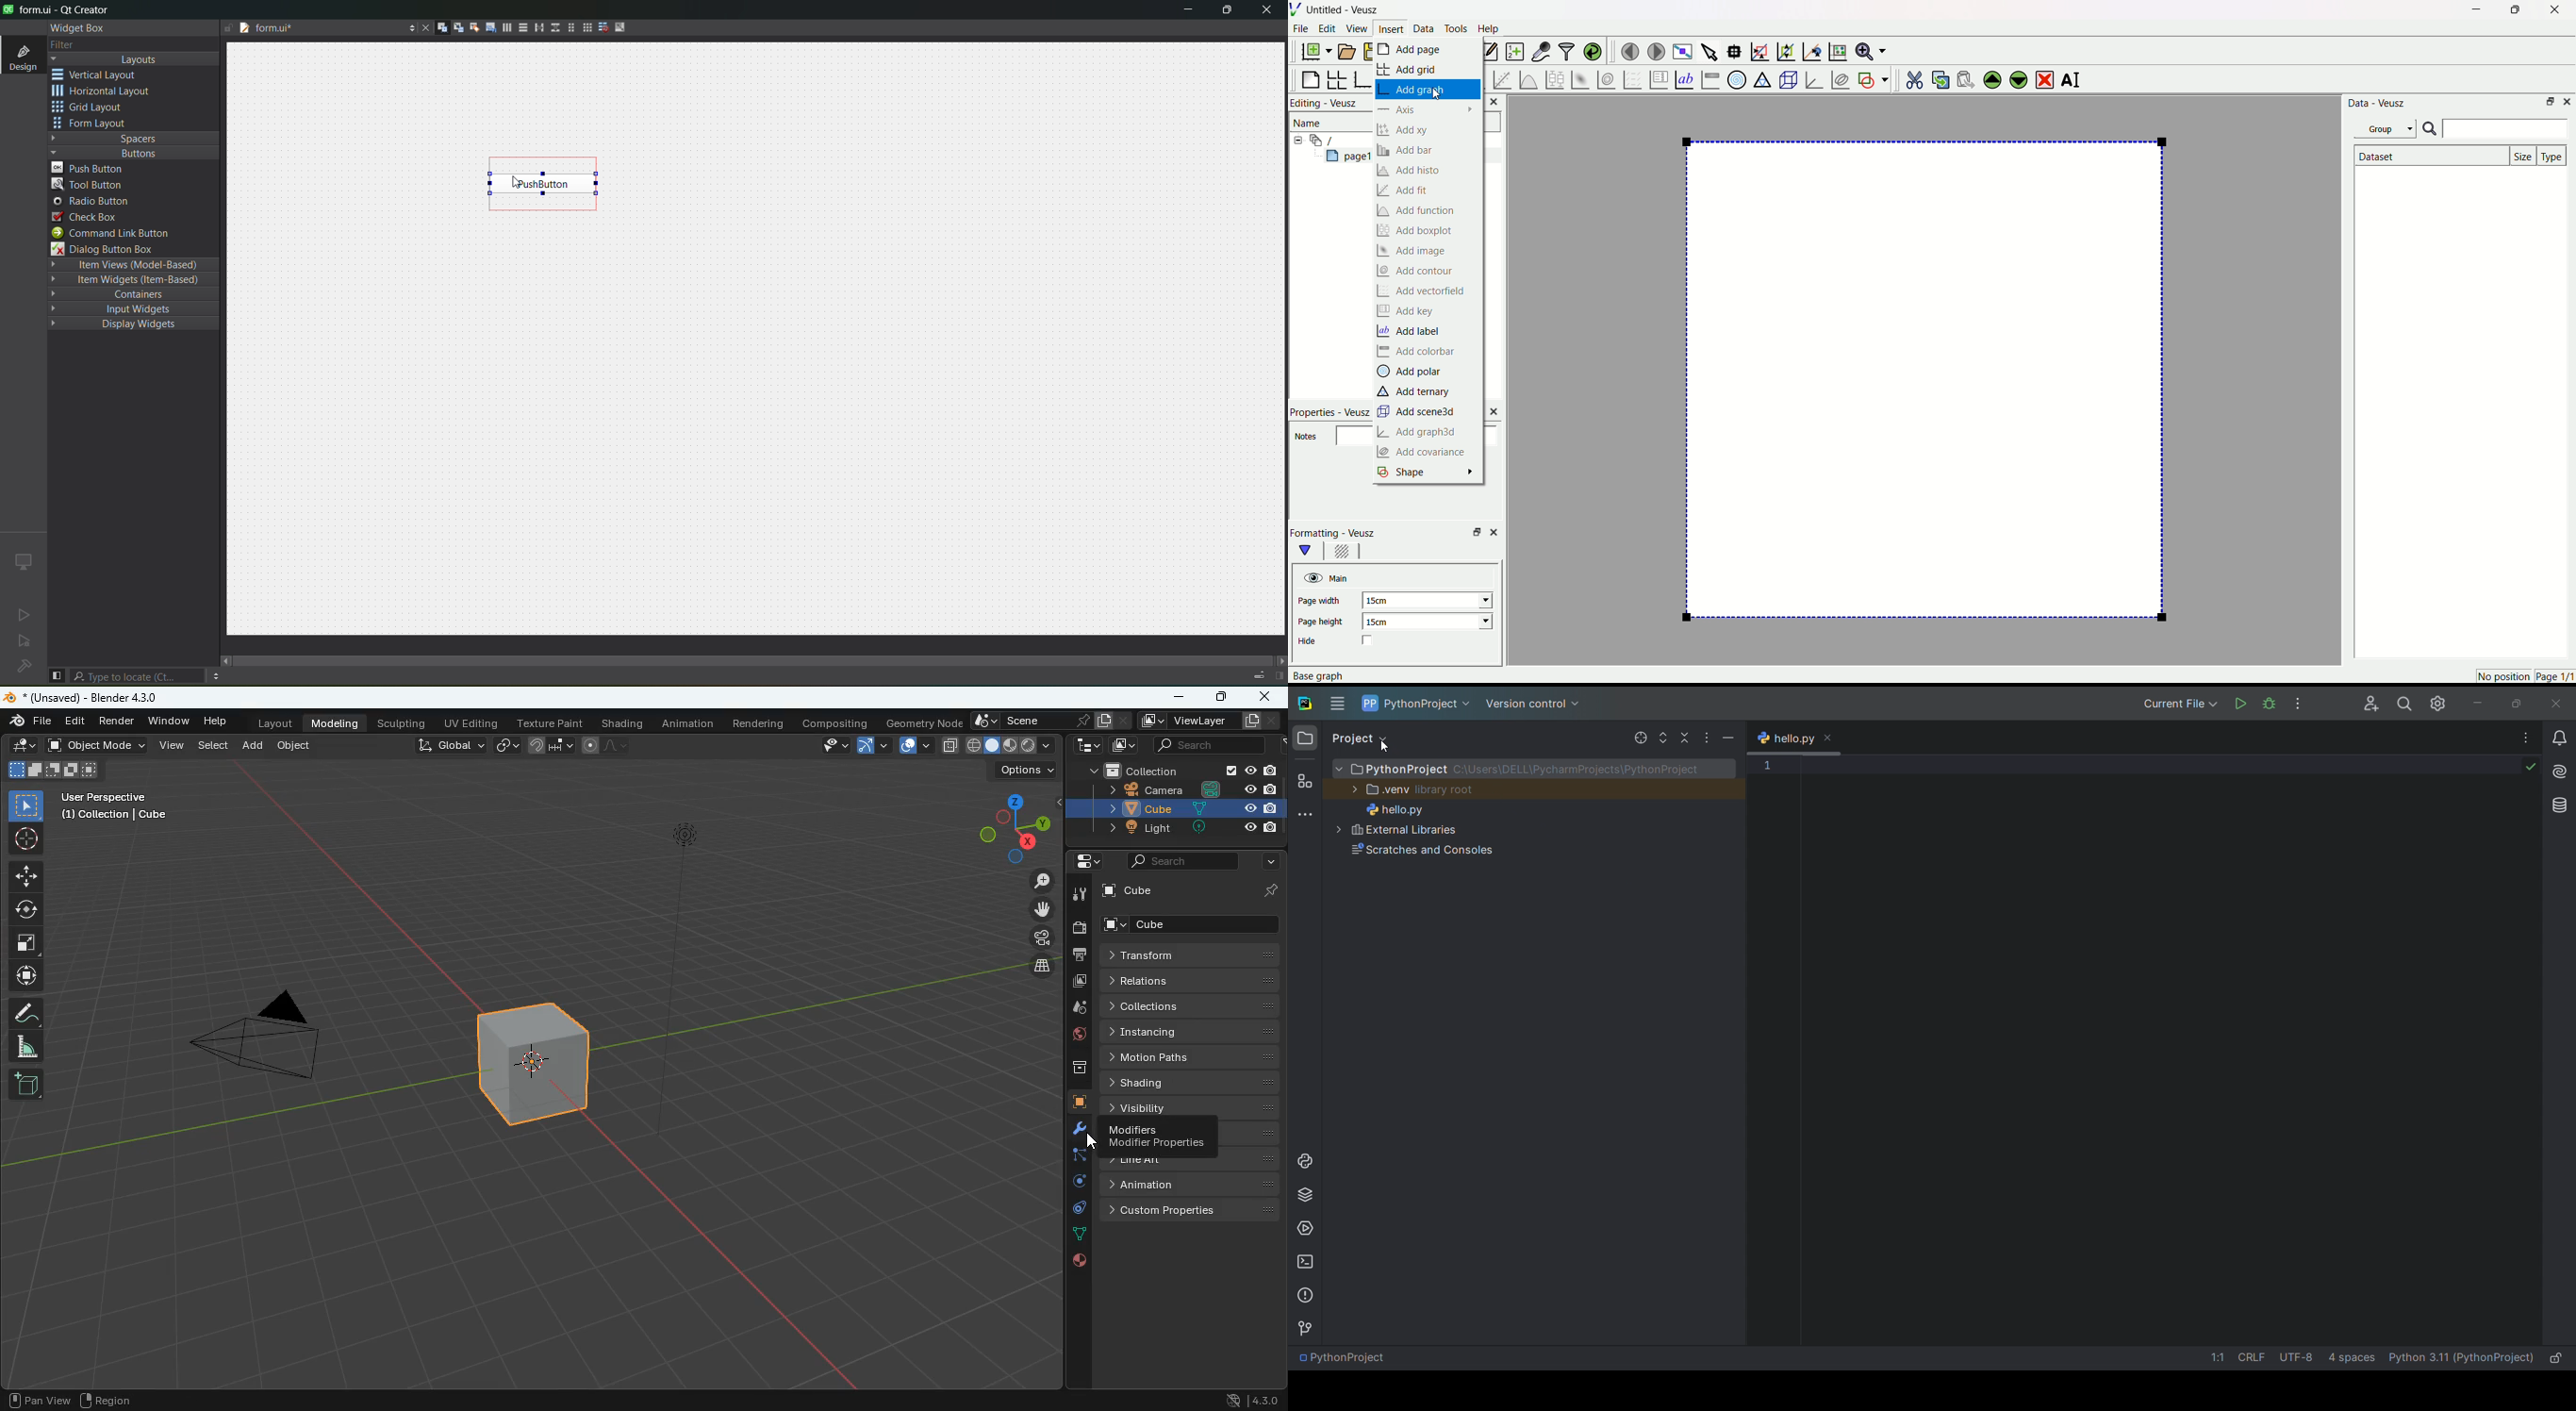 The image size is (2576, 1428). I want to click on Logo, so click(1298, 10).